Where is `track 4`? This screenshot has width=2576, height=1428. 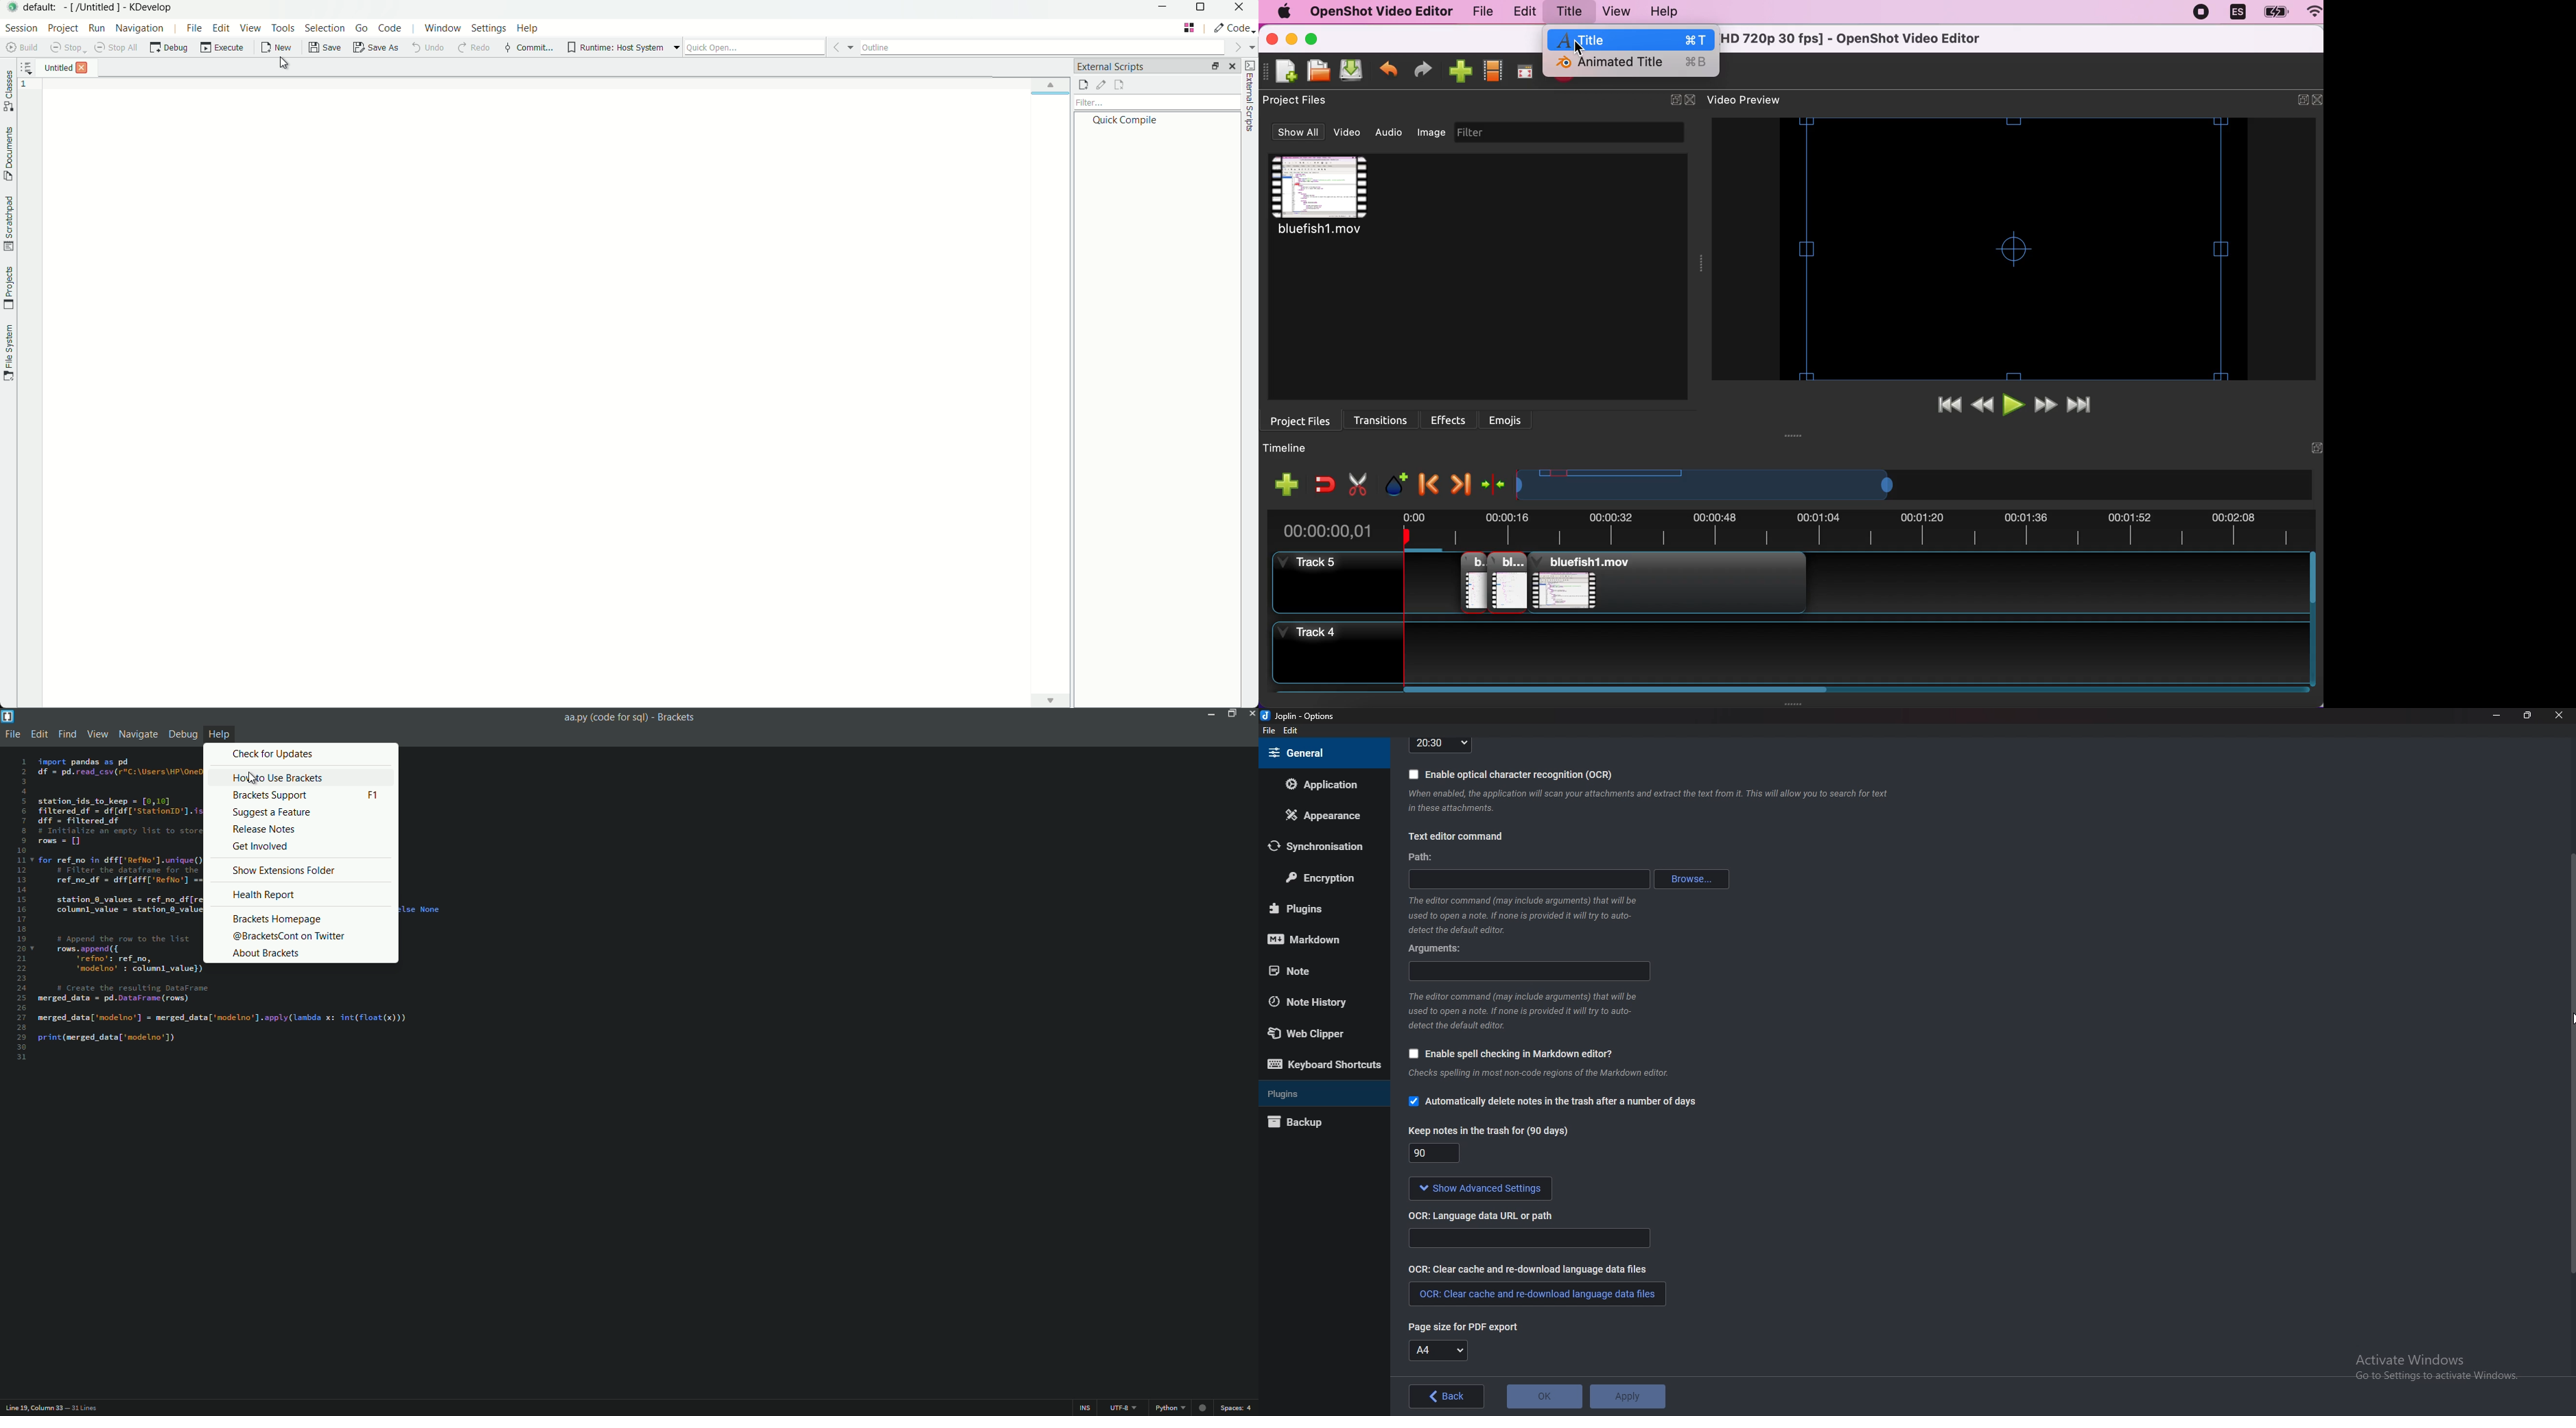 track 4 is located at coordinates (1869, 658).